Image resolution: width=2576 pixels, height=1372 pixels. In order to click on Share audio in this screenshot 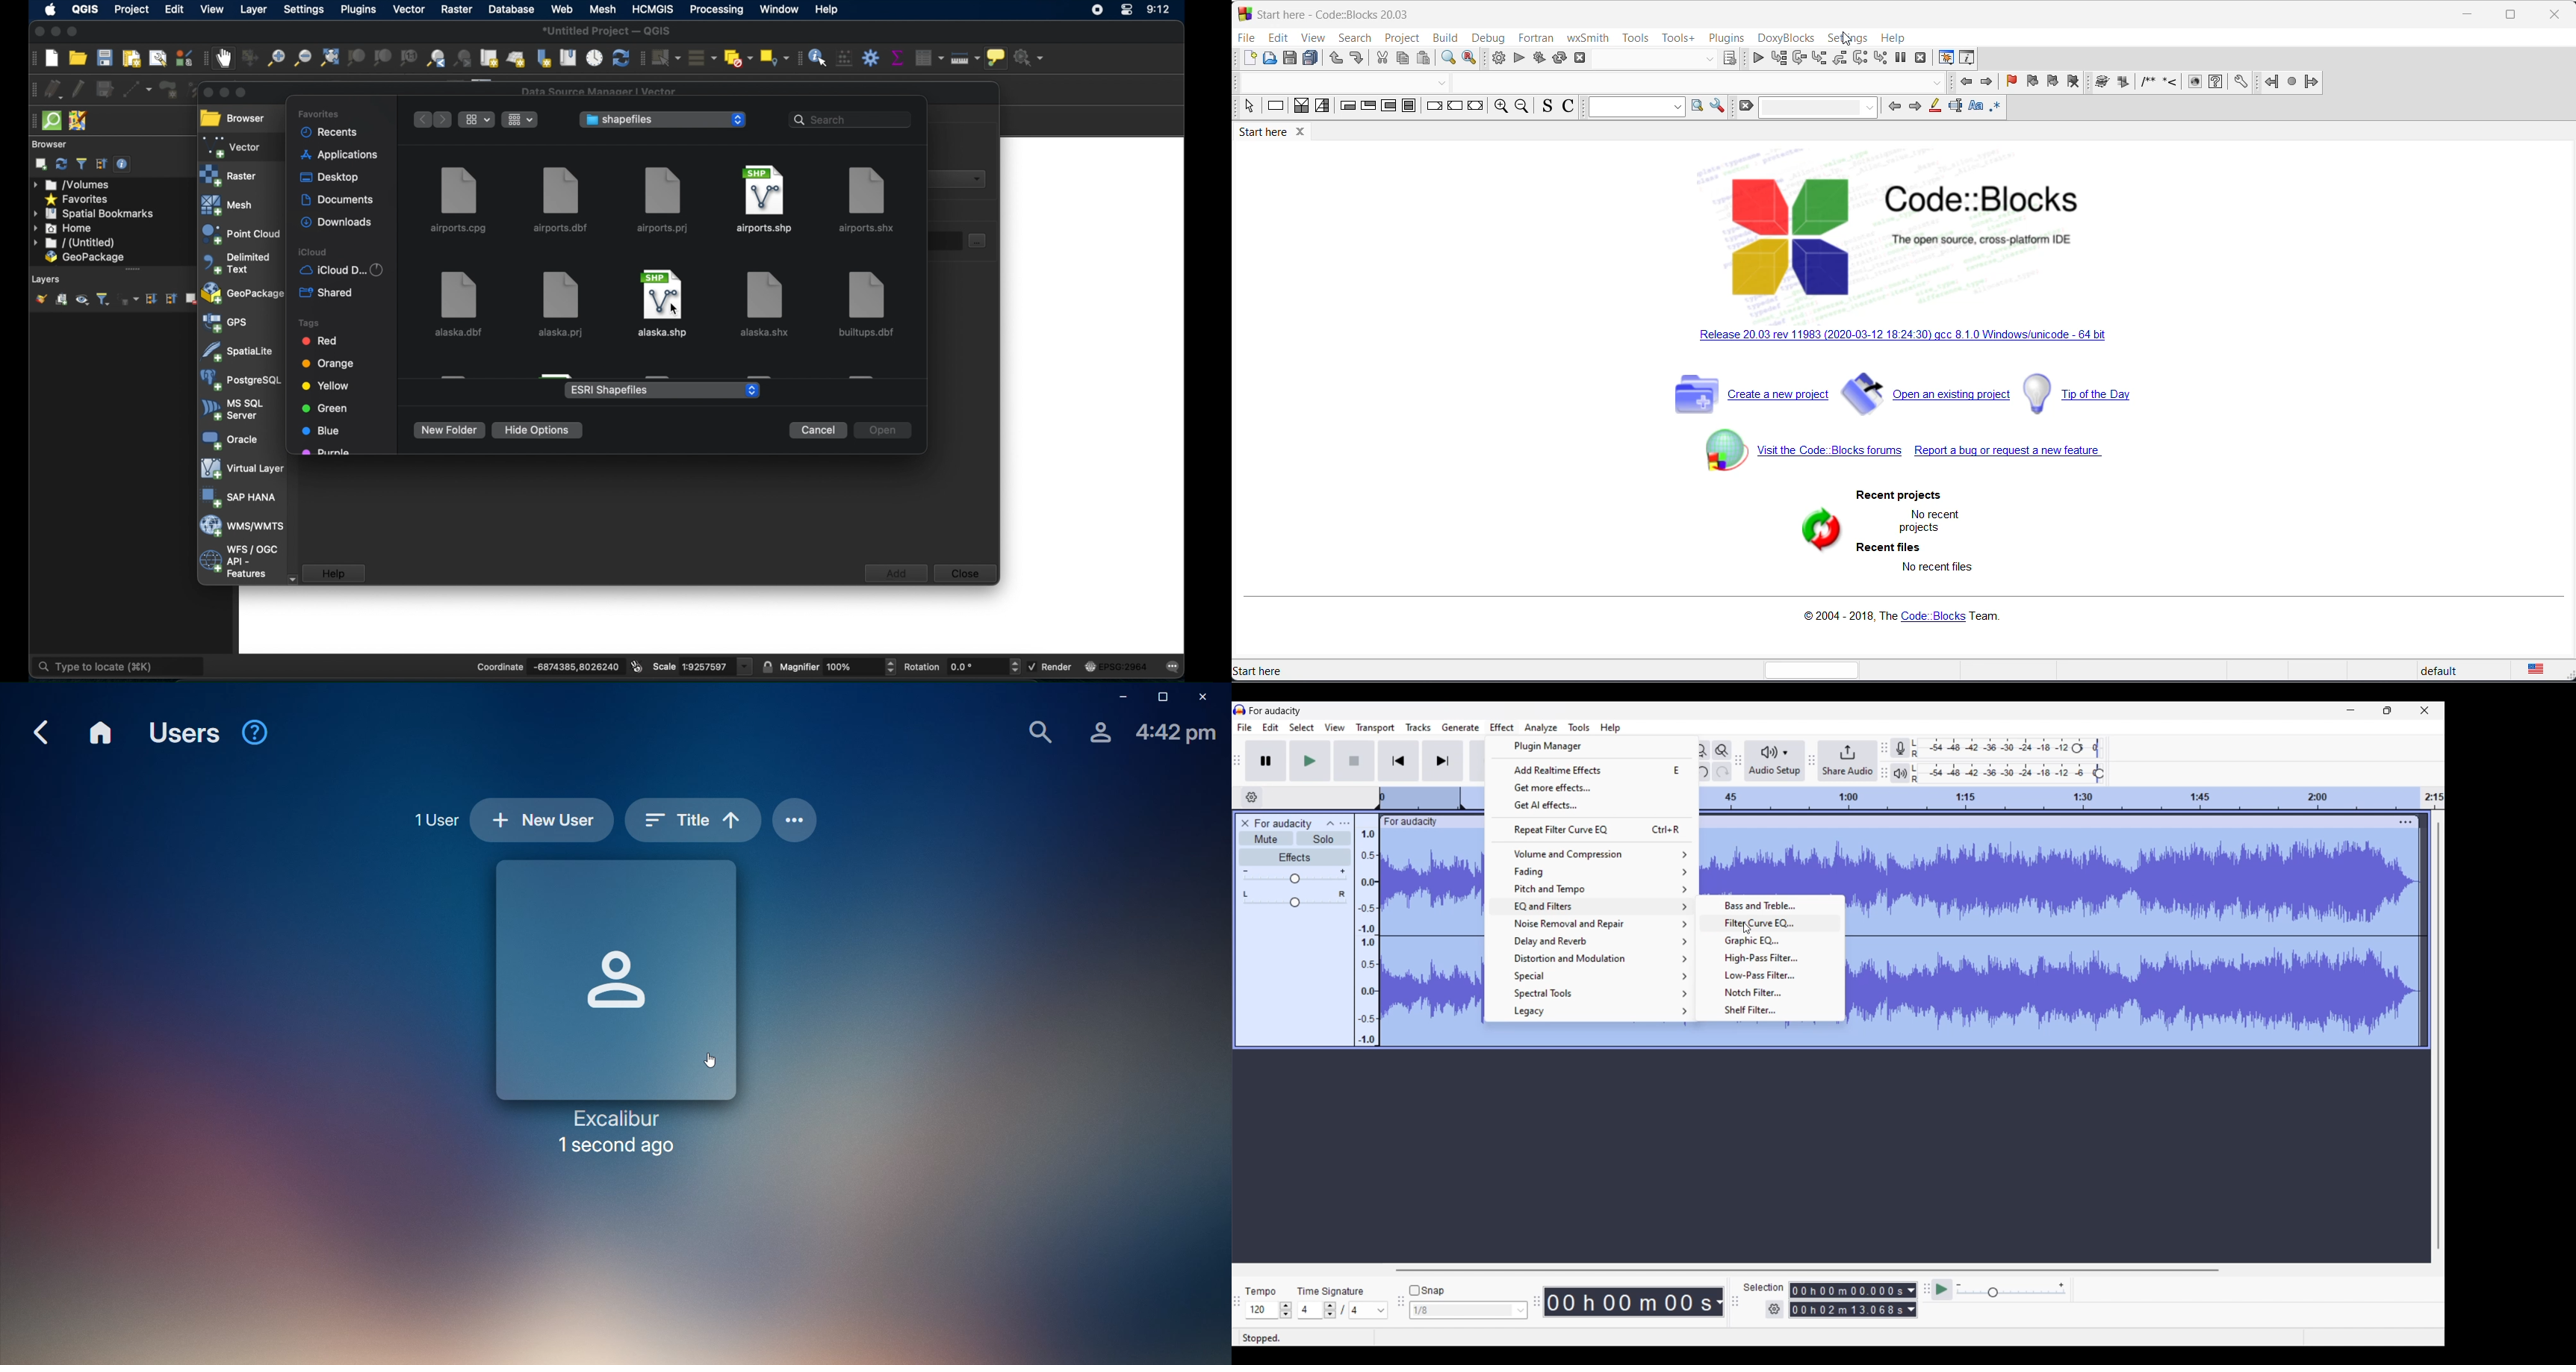, I will do `click(1849, 761)`.